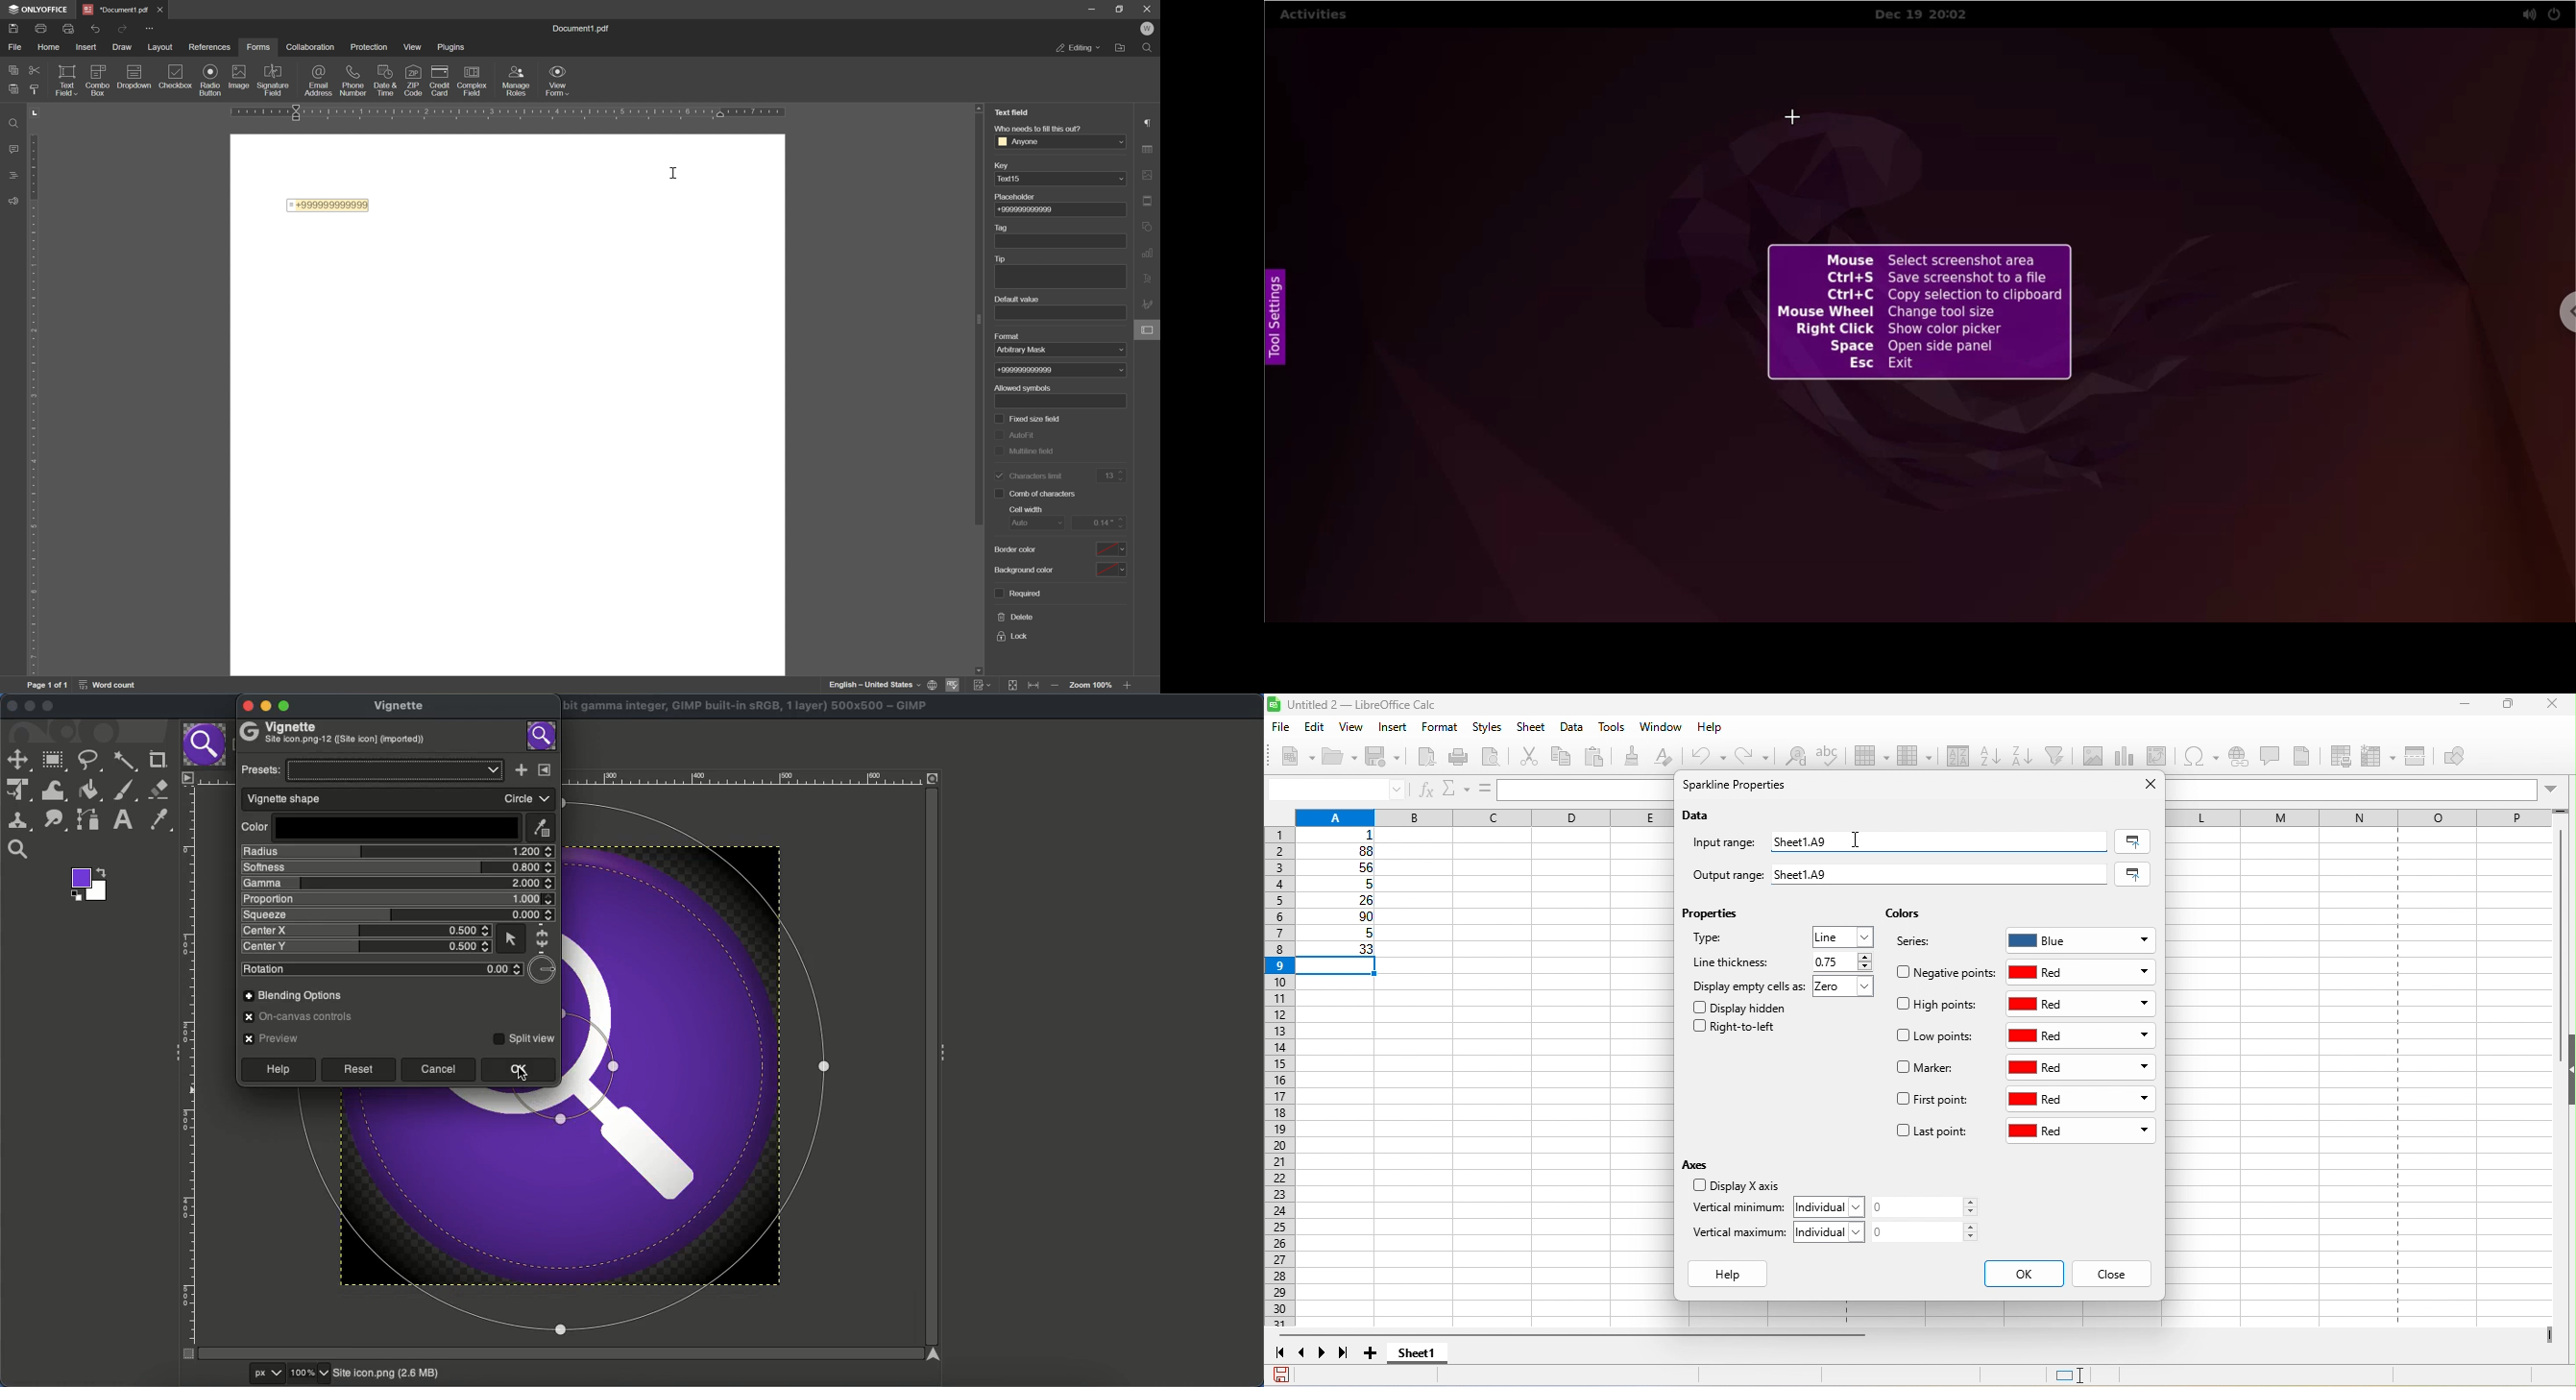  I want to click on 0.75, so click(1840, 961).